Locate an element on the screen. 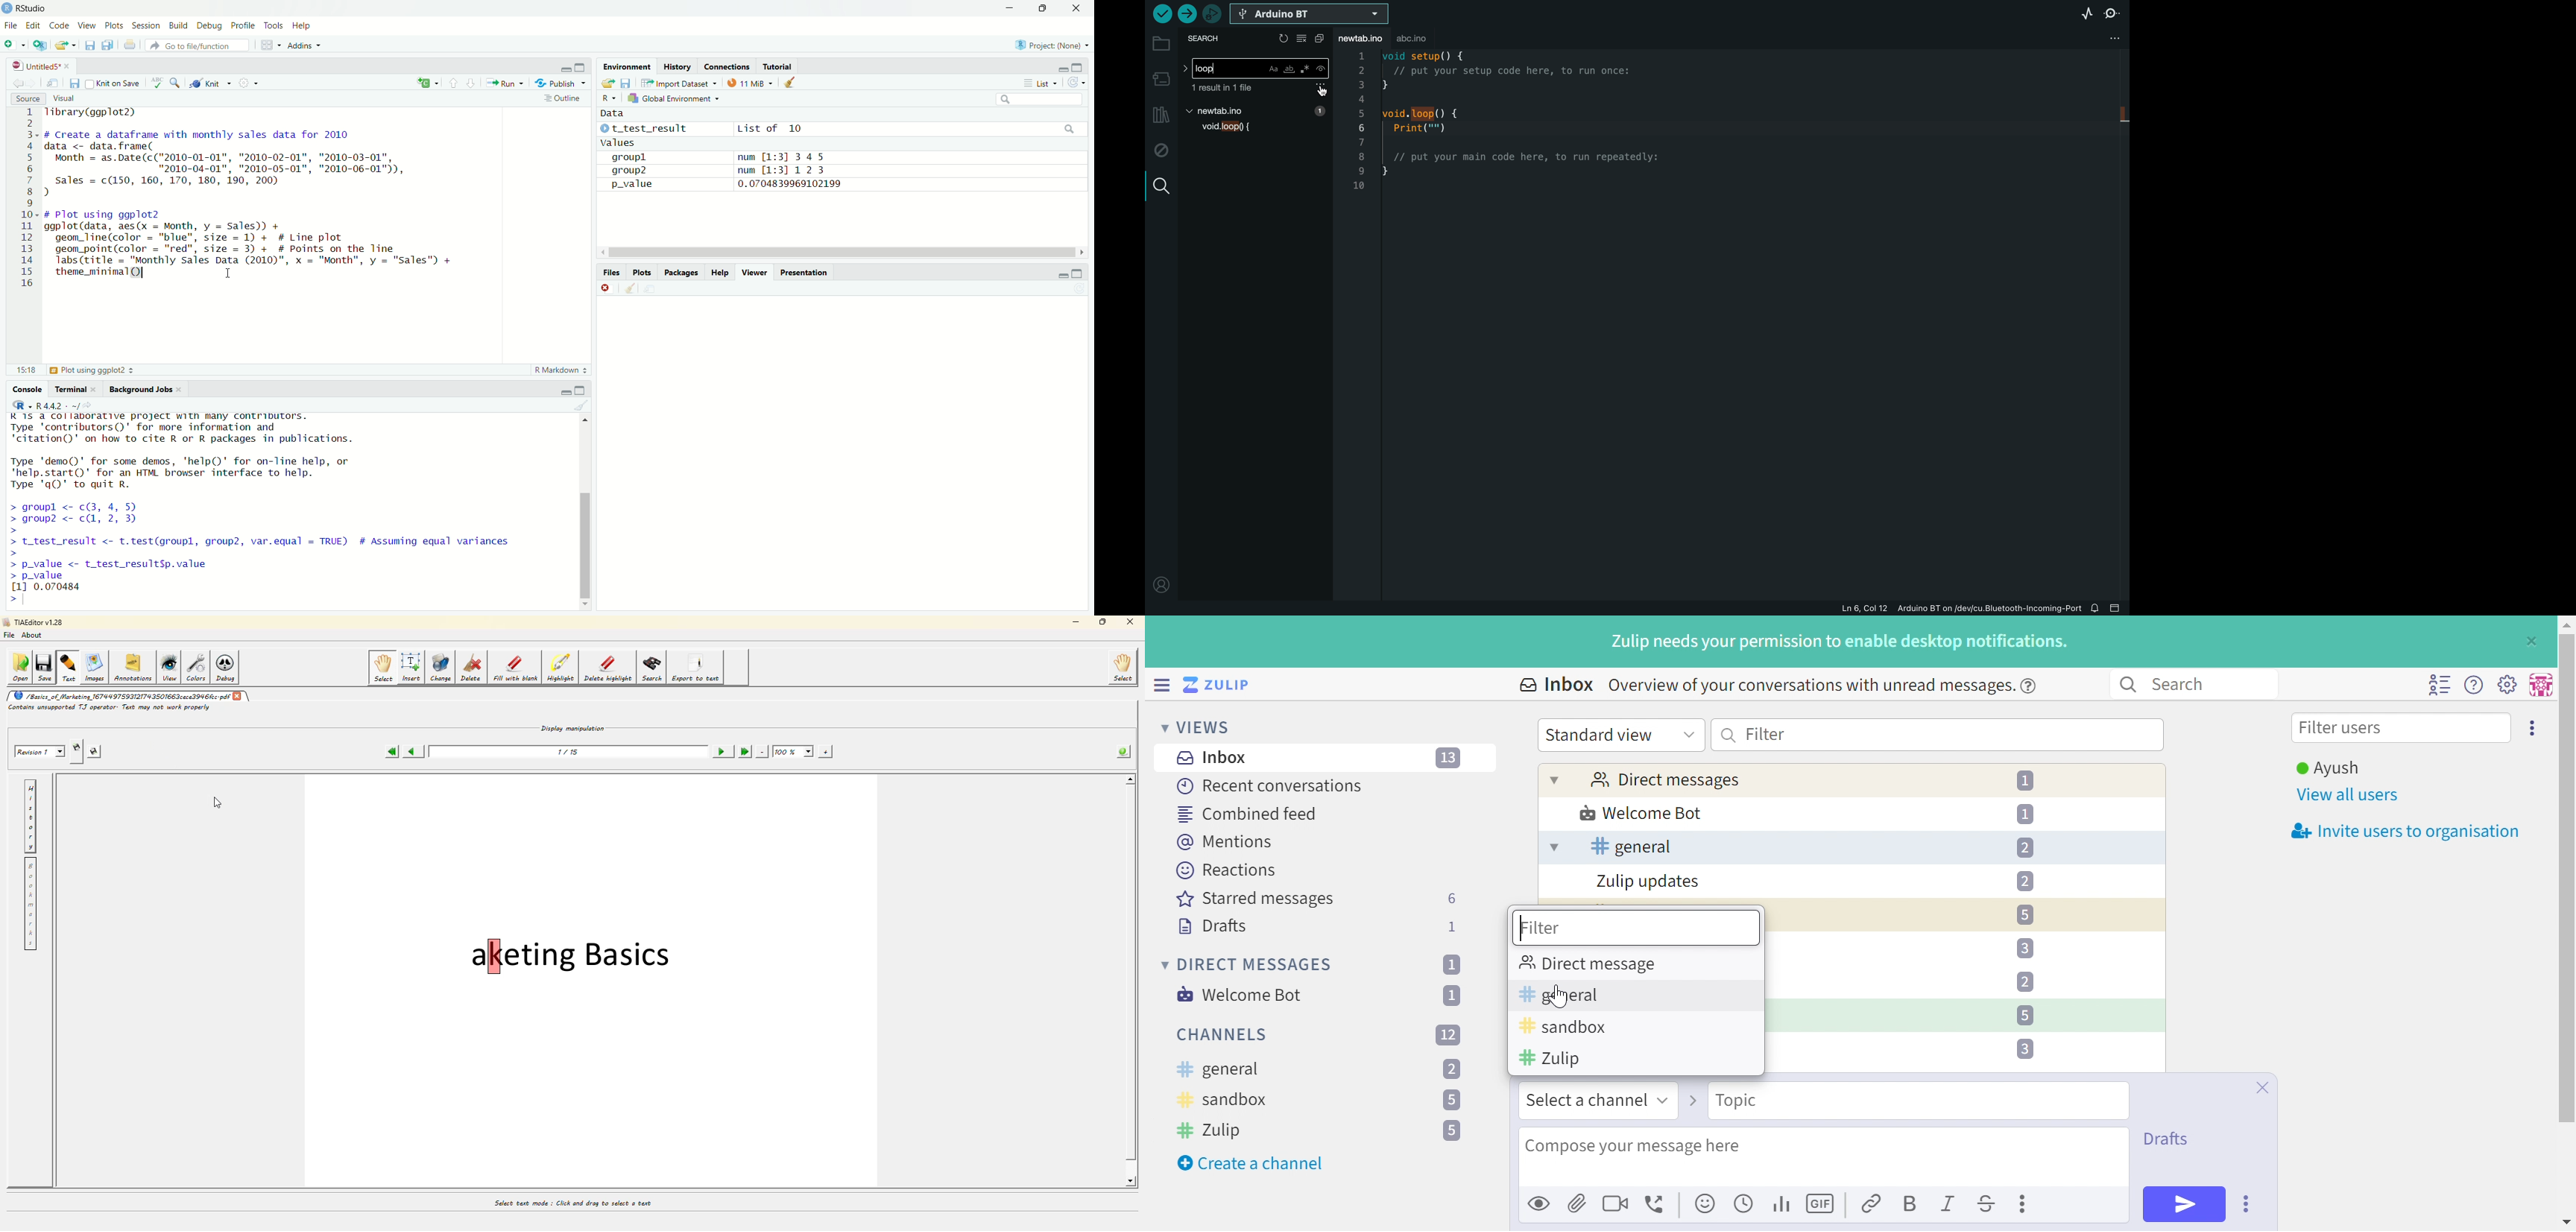  library manager is located at coordinates (1159, 117).